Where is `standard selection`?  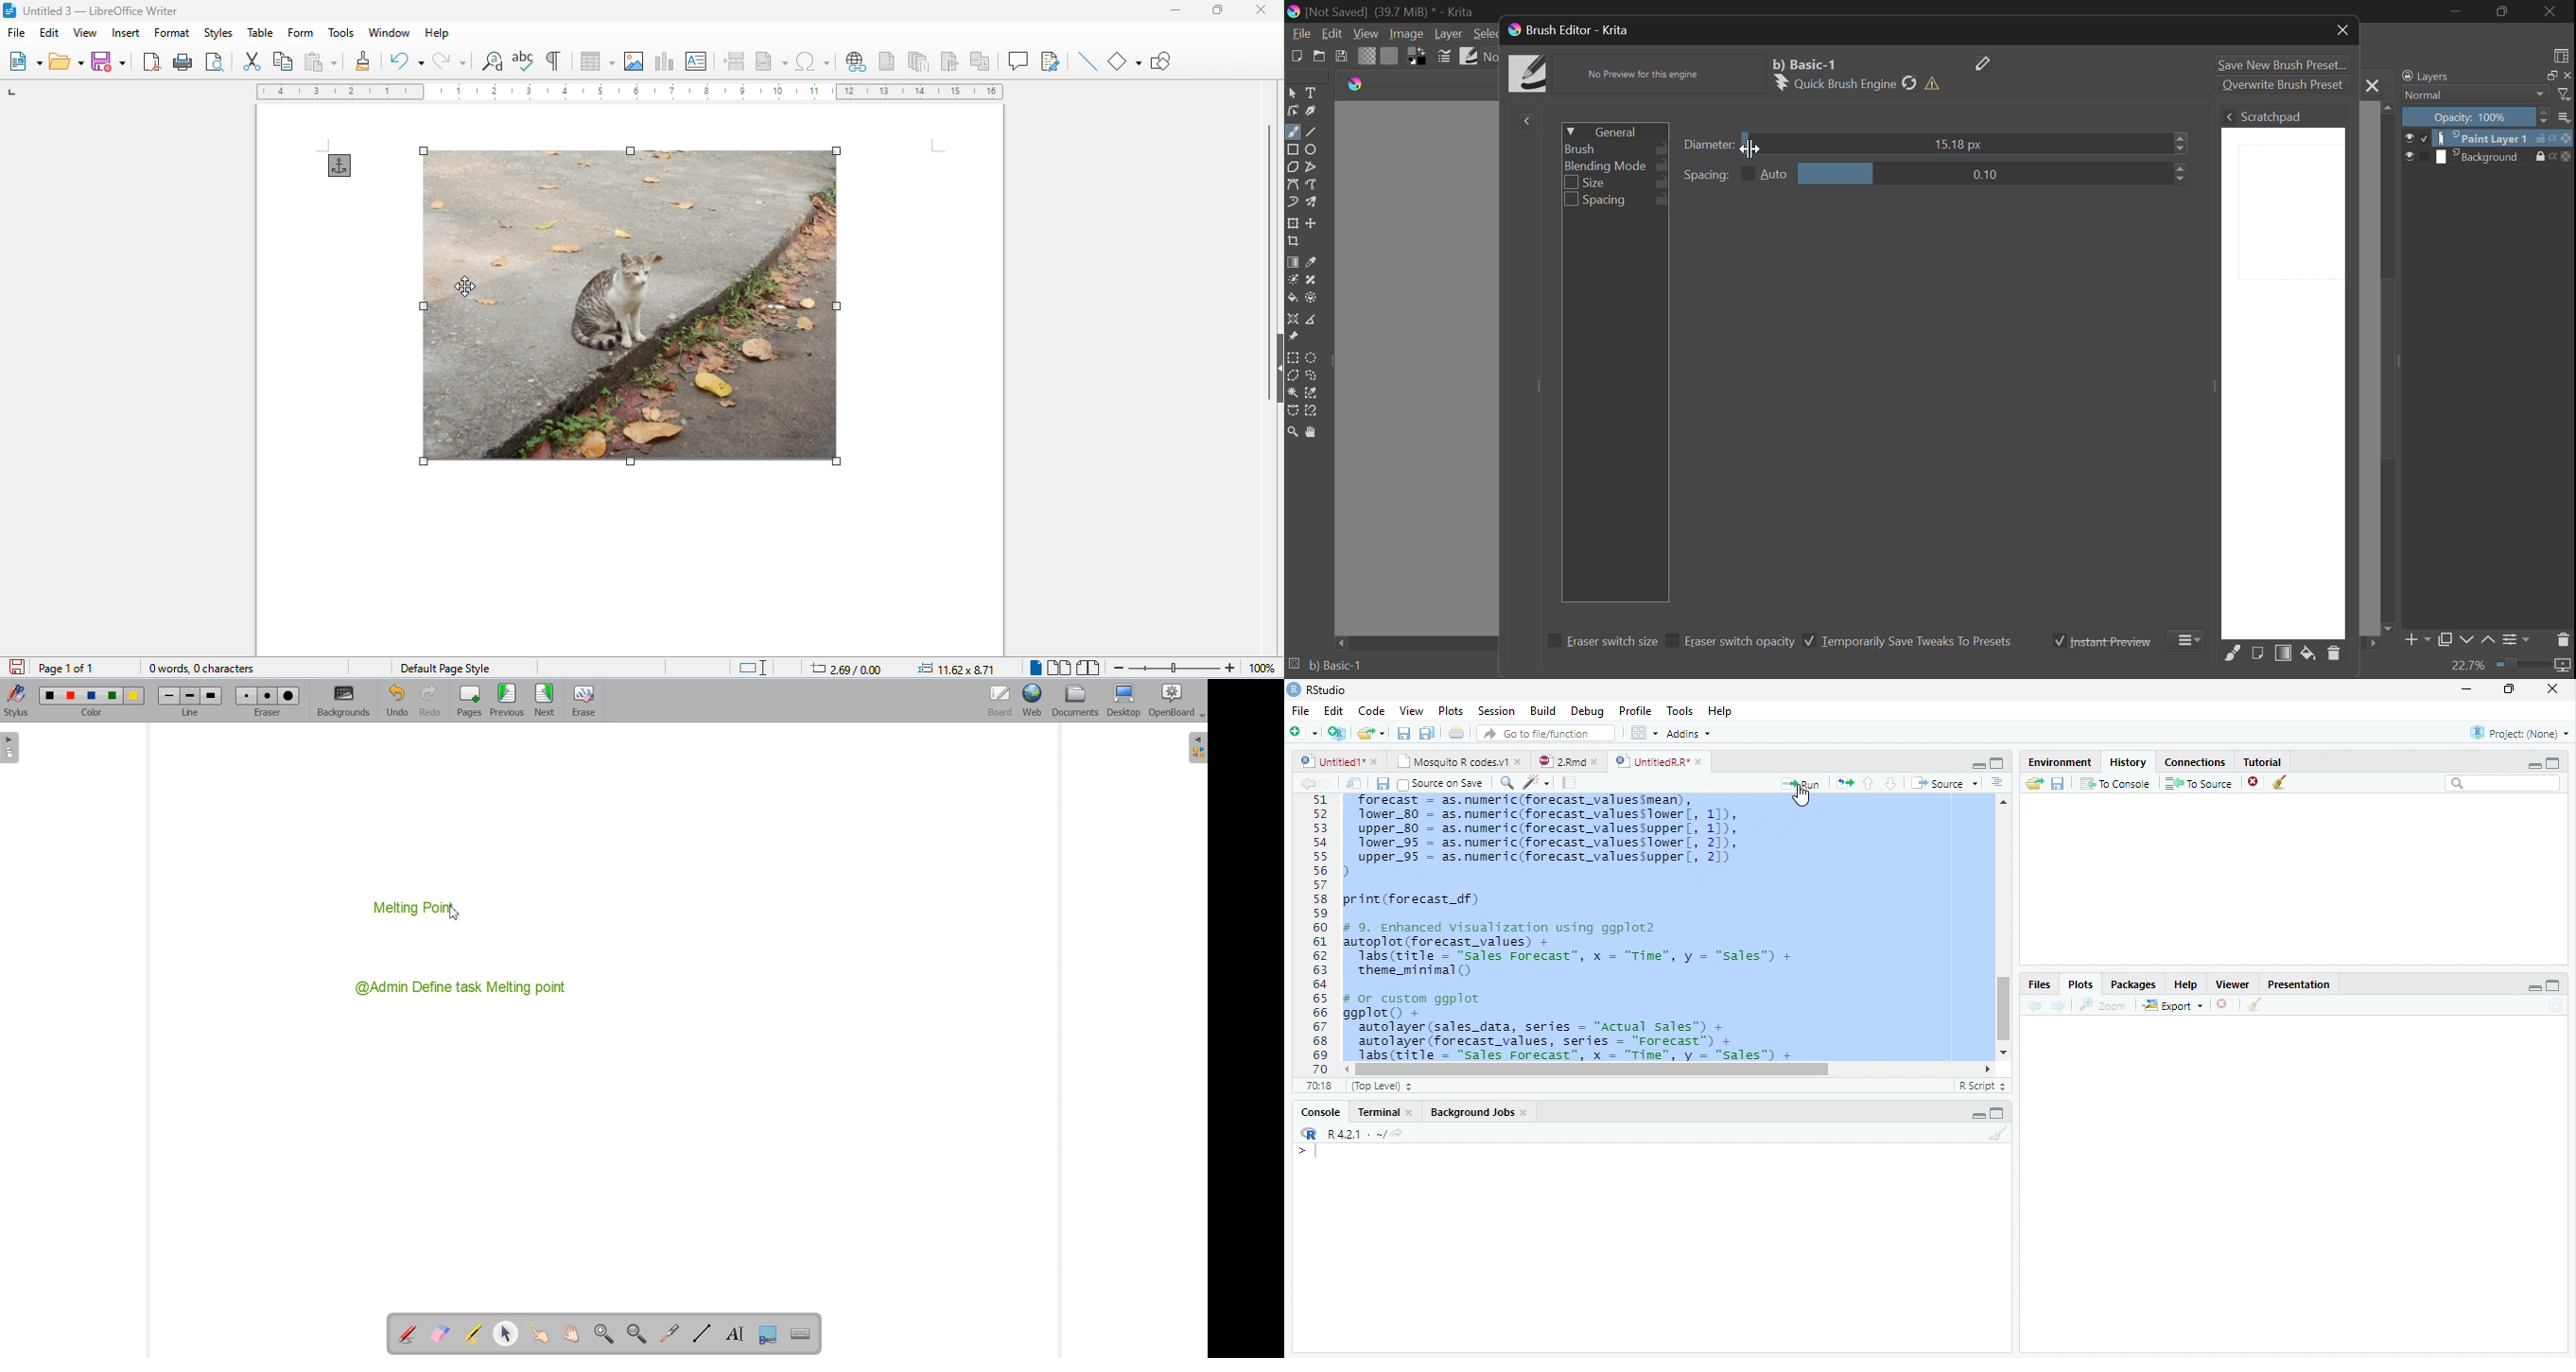 standard selection is located at coordinates (753, 668).